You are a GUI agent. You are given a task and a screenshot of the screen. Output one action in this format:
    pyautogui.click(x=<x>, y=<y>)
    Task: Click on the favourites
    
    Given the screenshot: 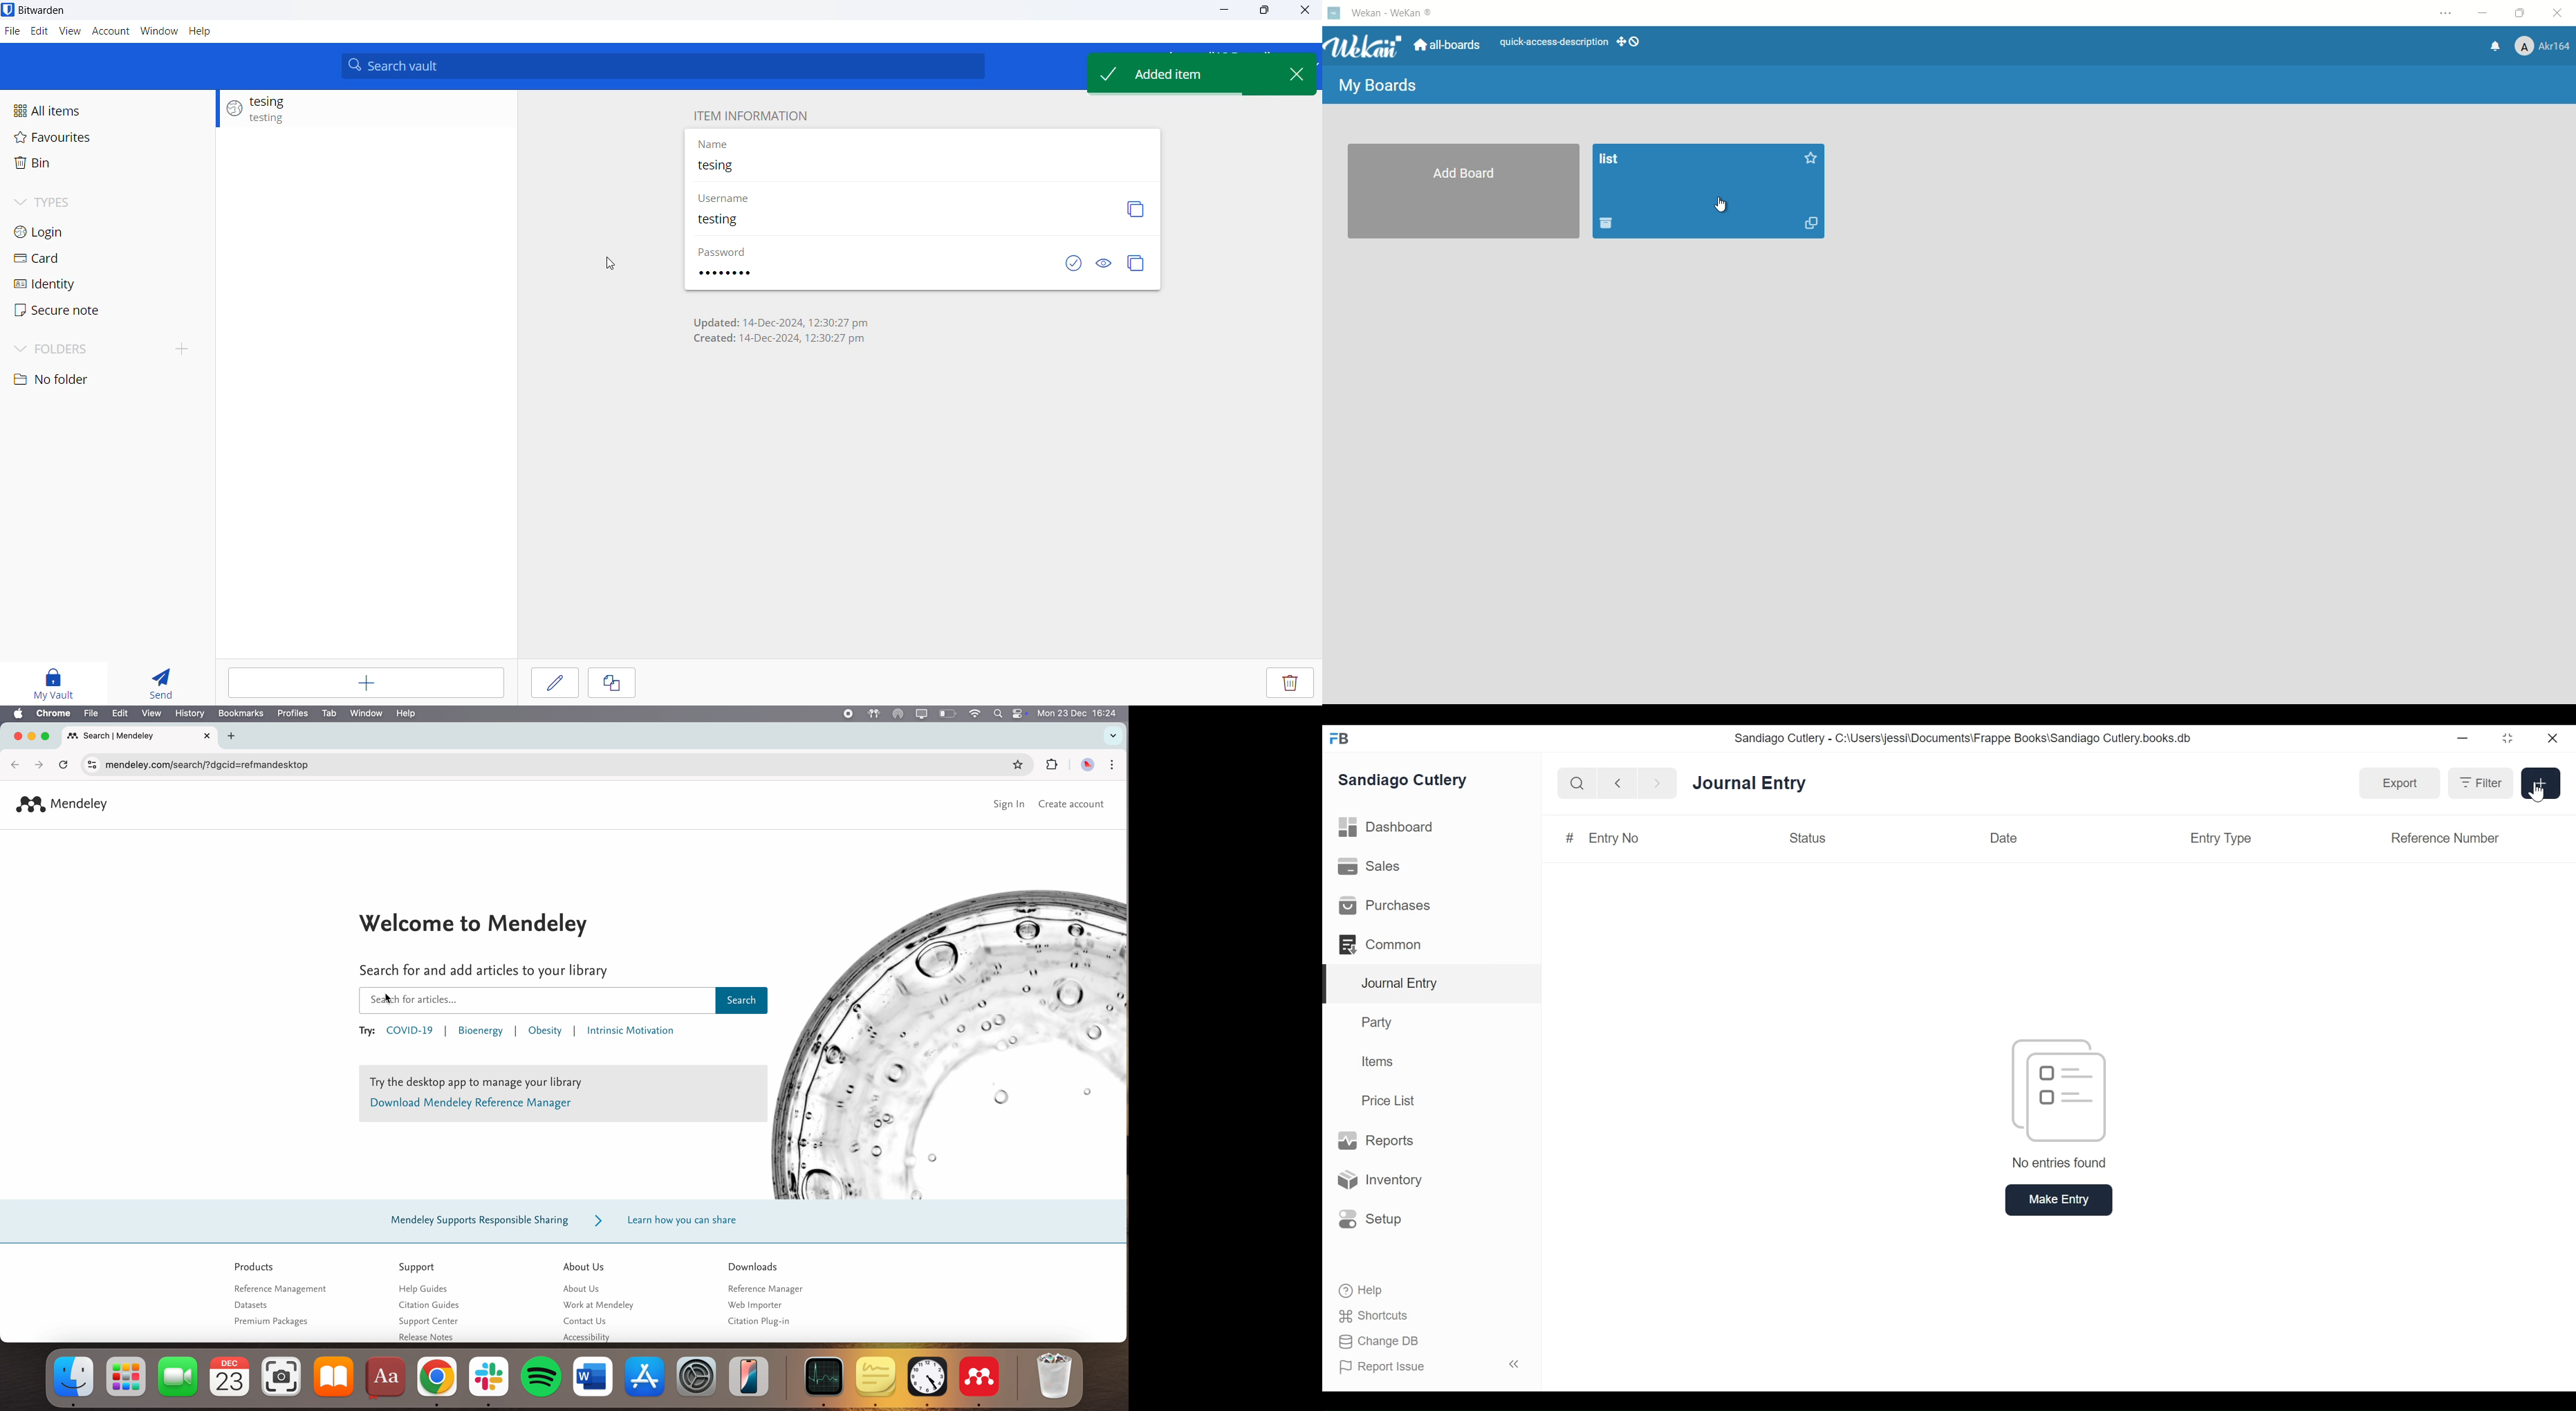 What is the action you would take?
    pyautogui.click(x=77, y=142)
    